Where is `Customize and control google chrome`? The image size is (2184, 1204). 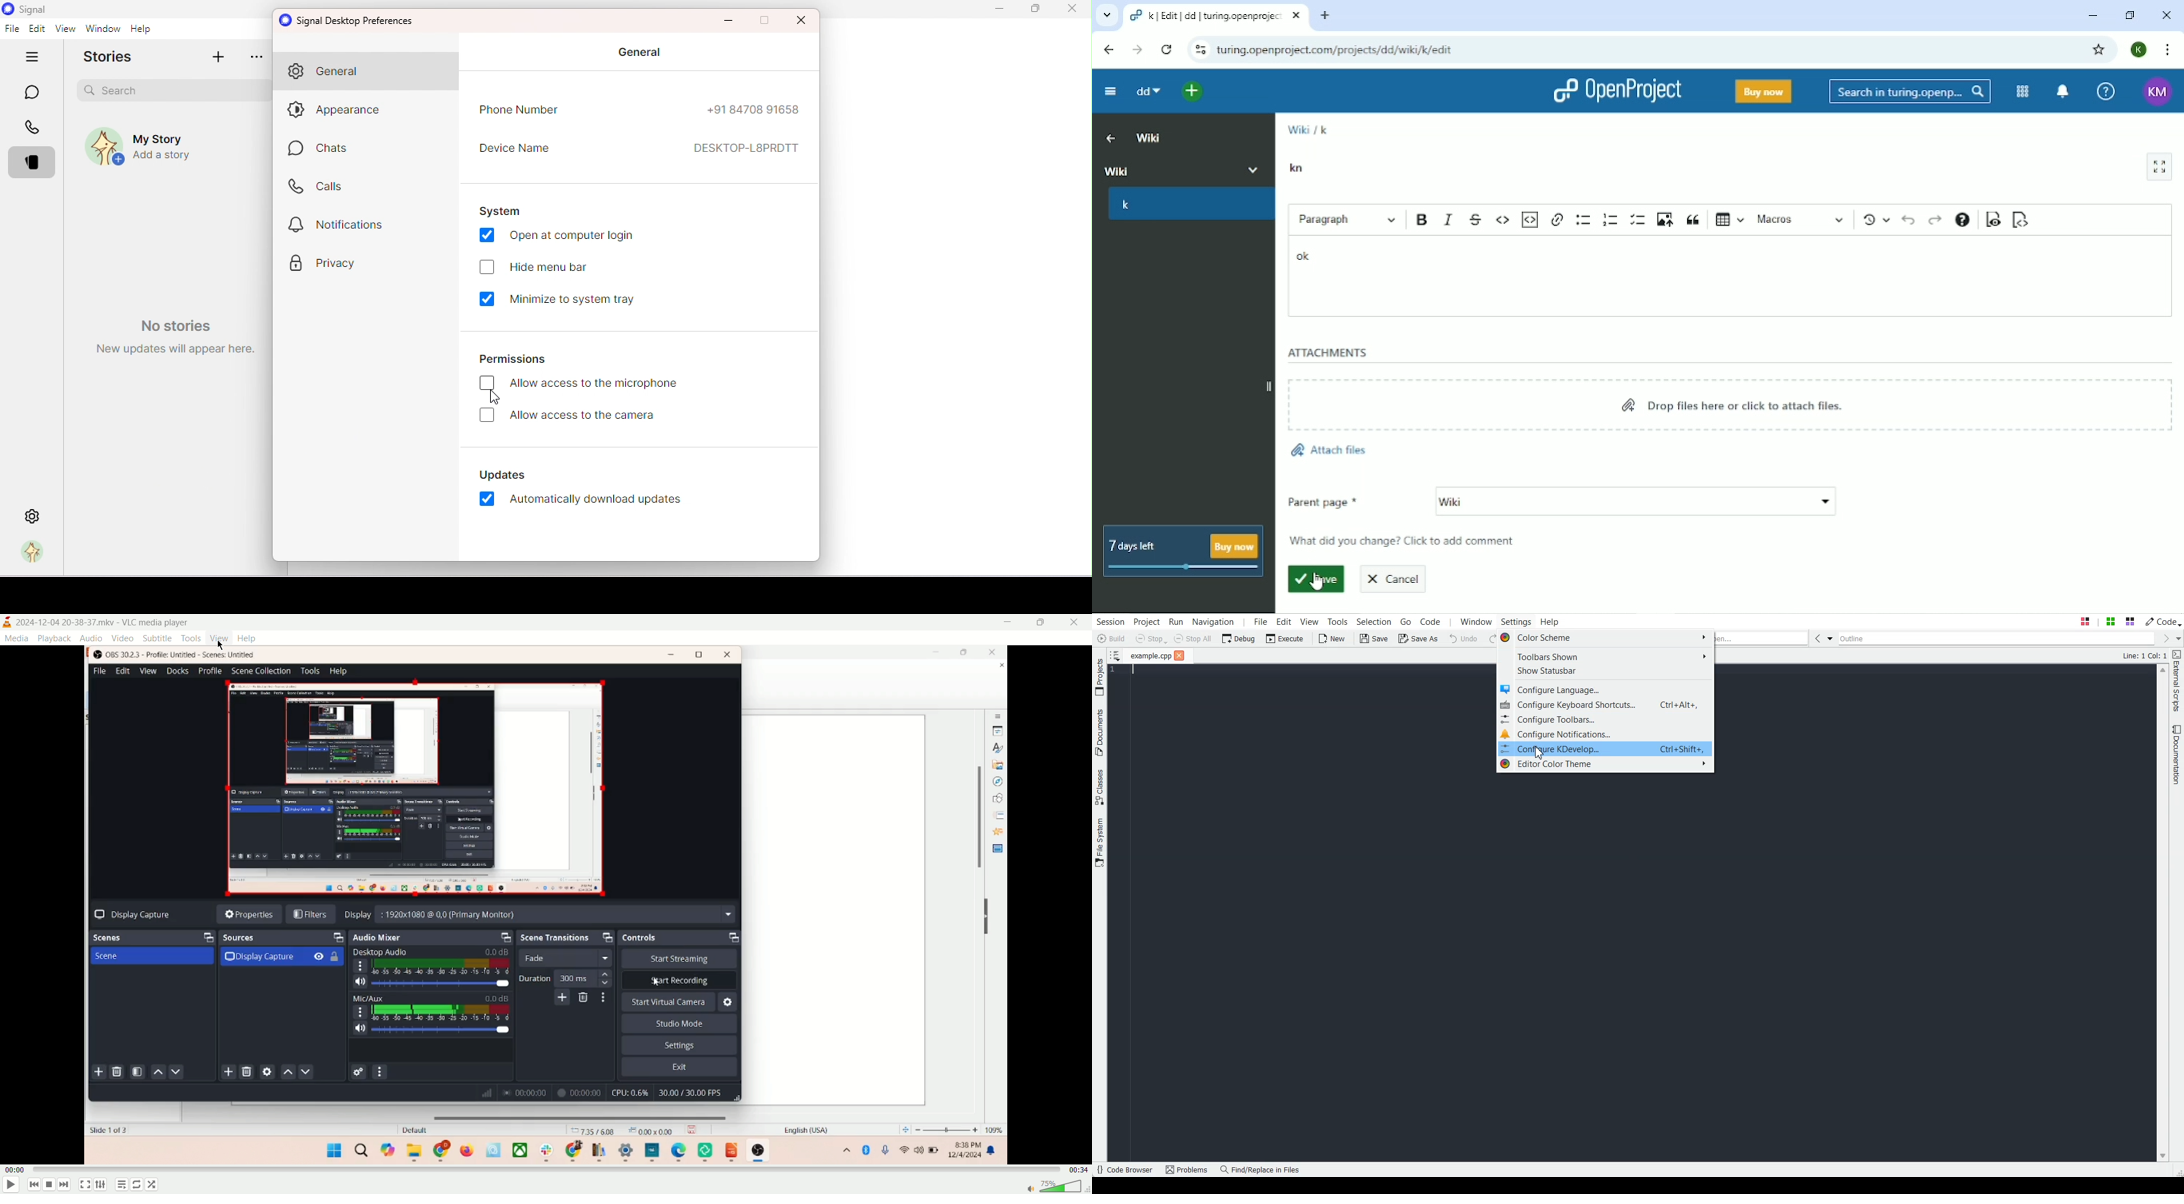 Customize and control google chrome is located at coordinates (2166, 50).